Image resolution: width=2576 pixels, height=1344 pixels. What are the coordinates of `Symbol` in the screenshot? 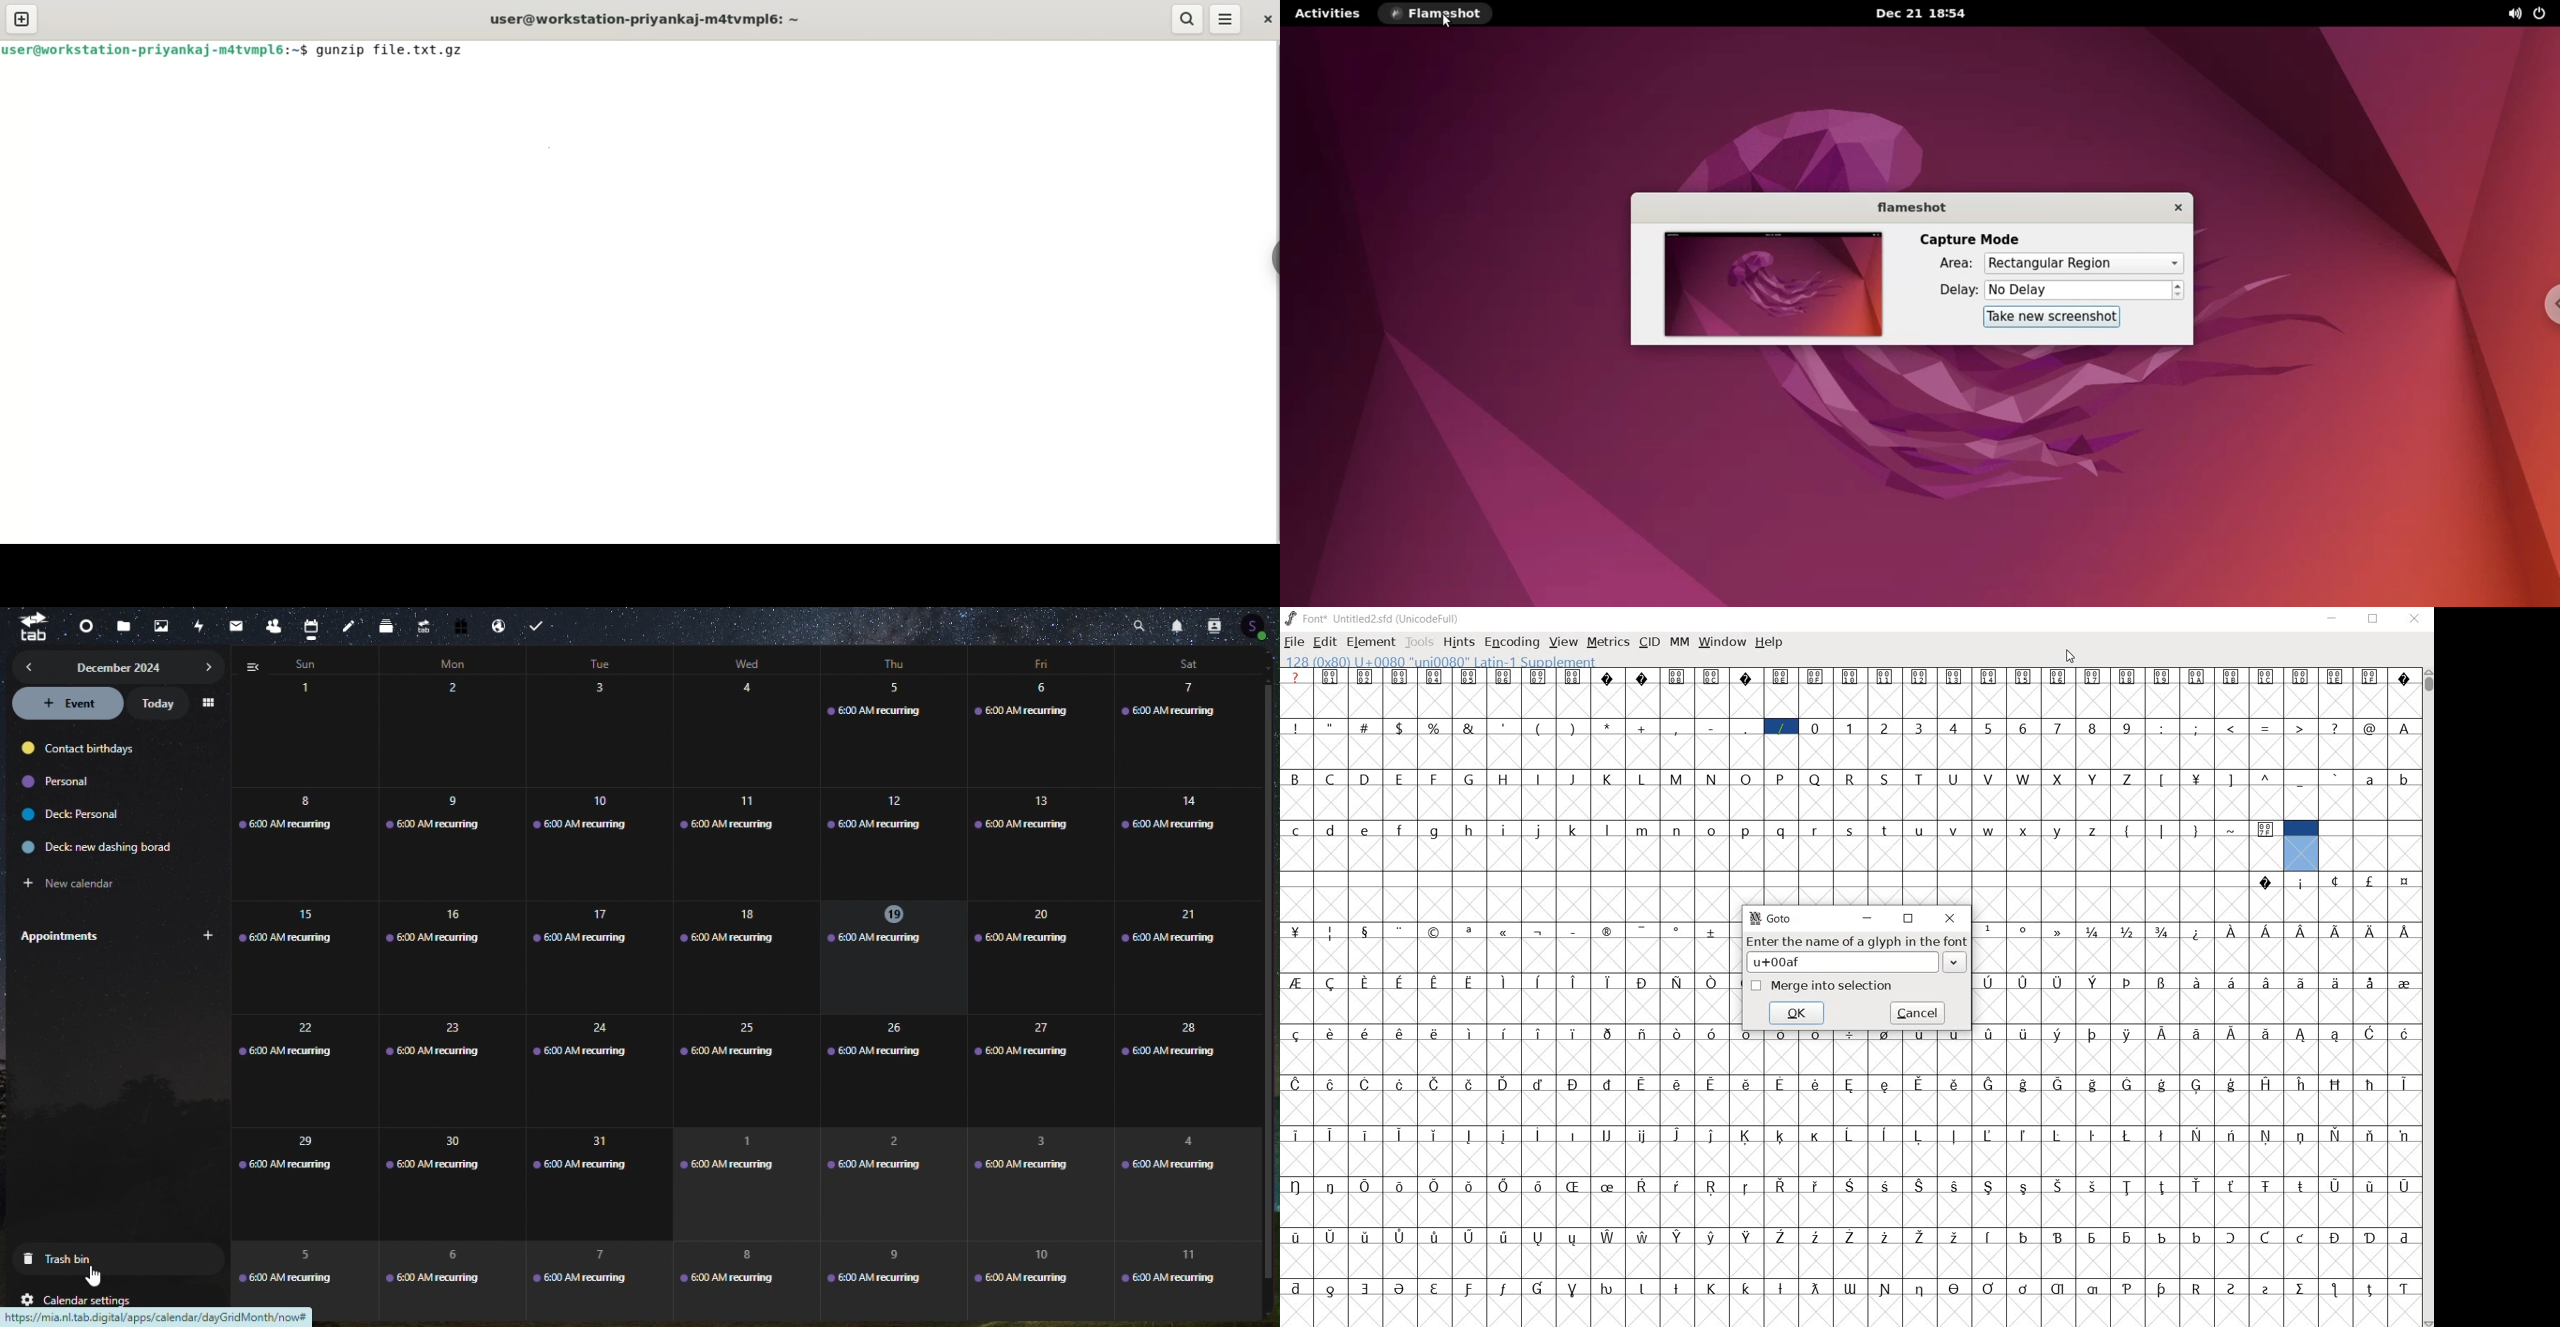 It's located at (1470, 1084).